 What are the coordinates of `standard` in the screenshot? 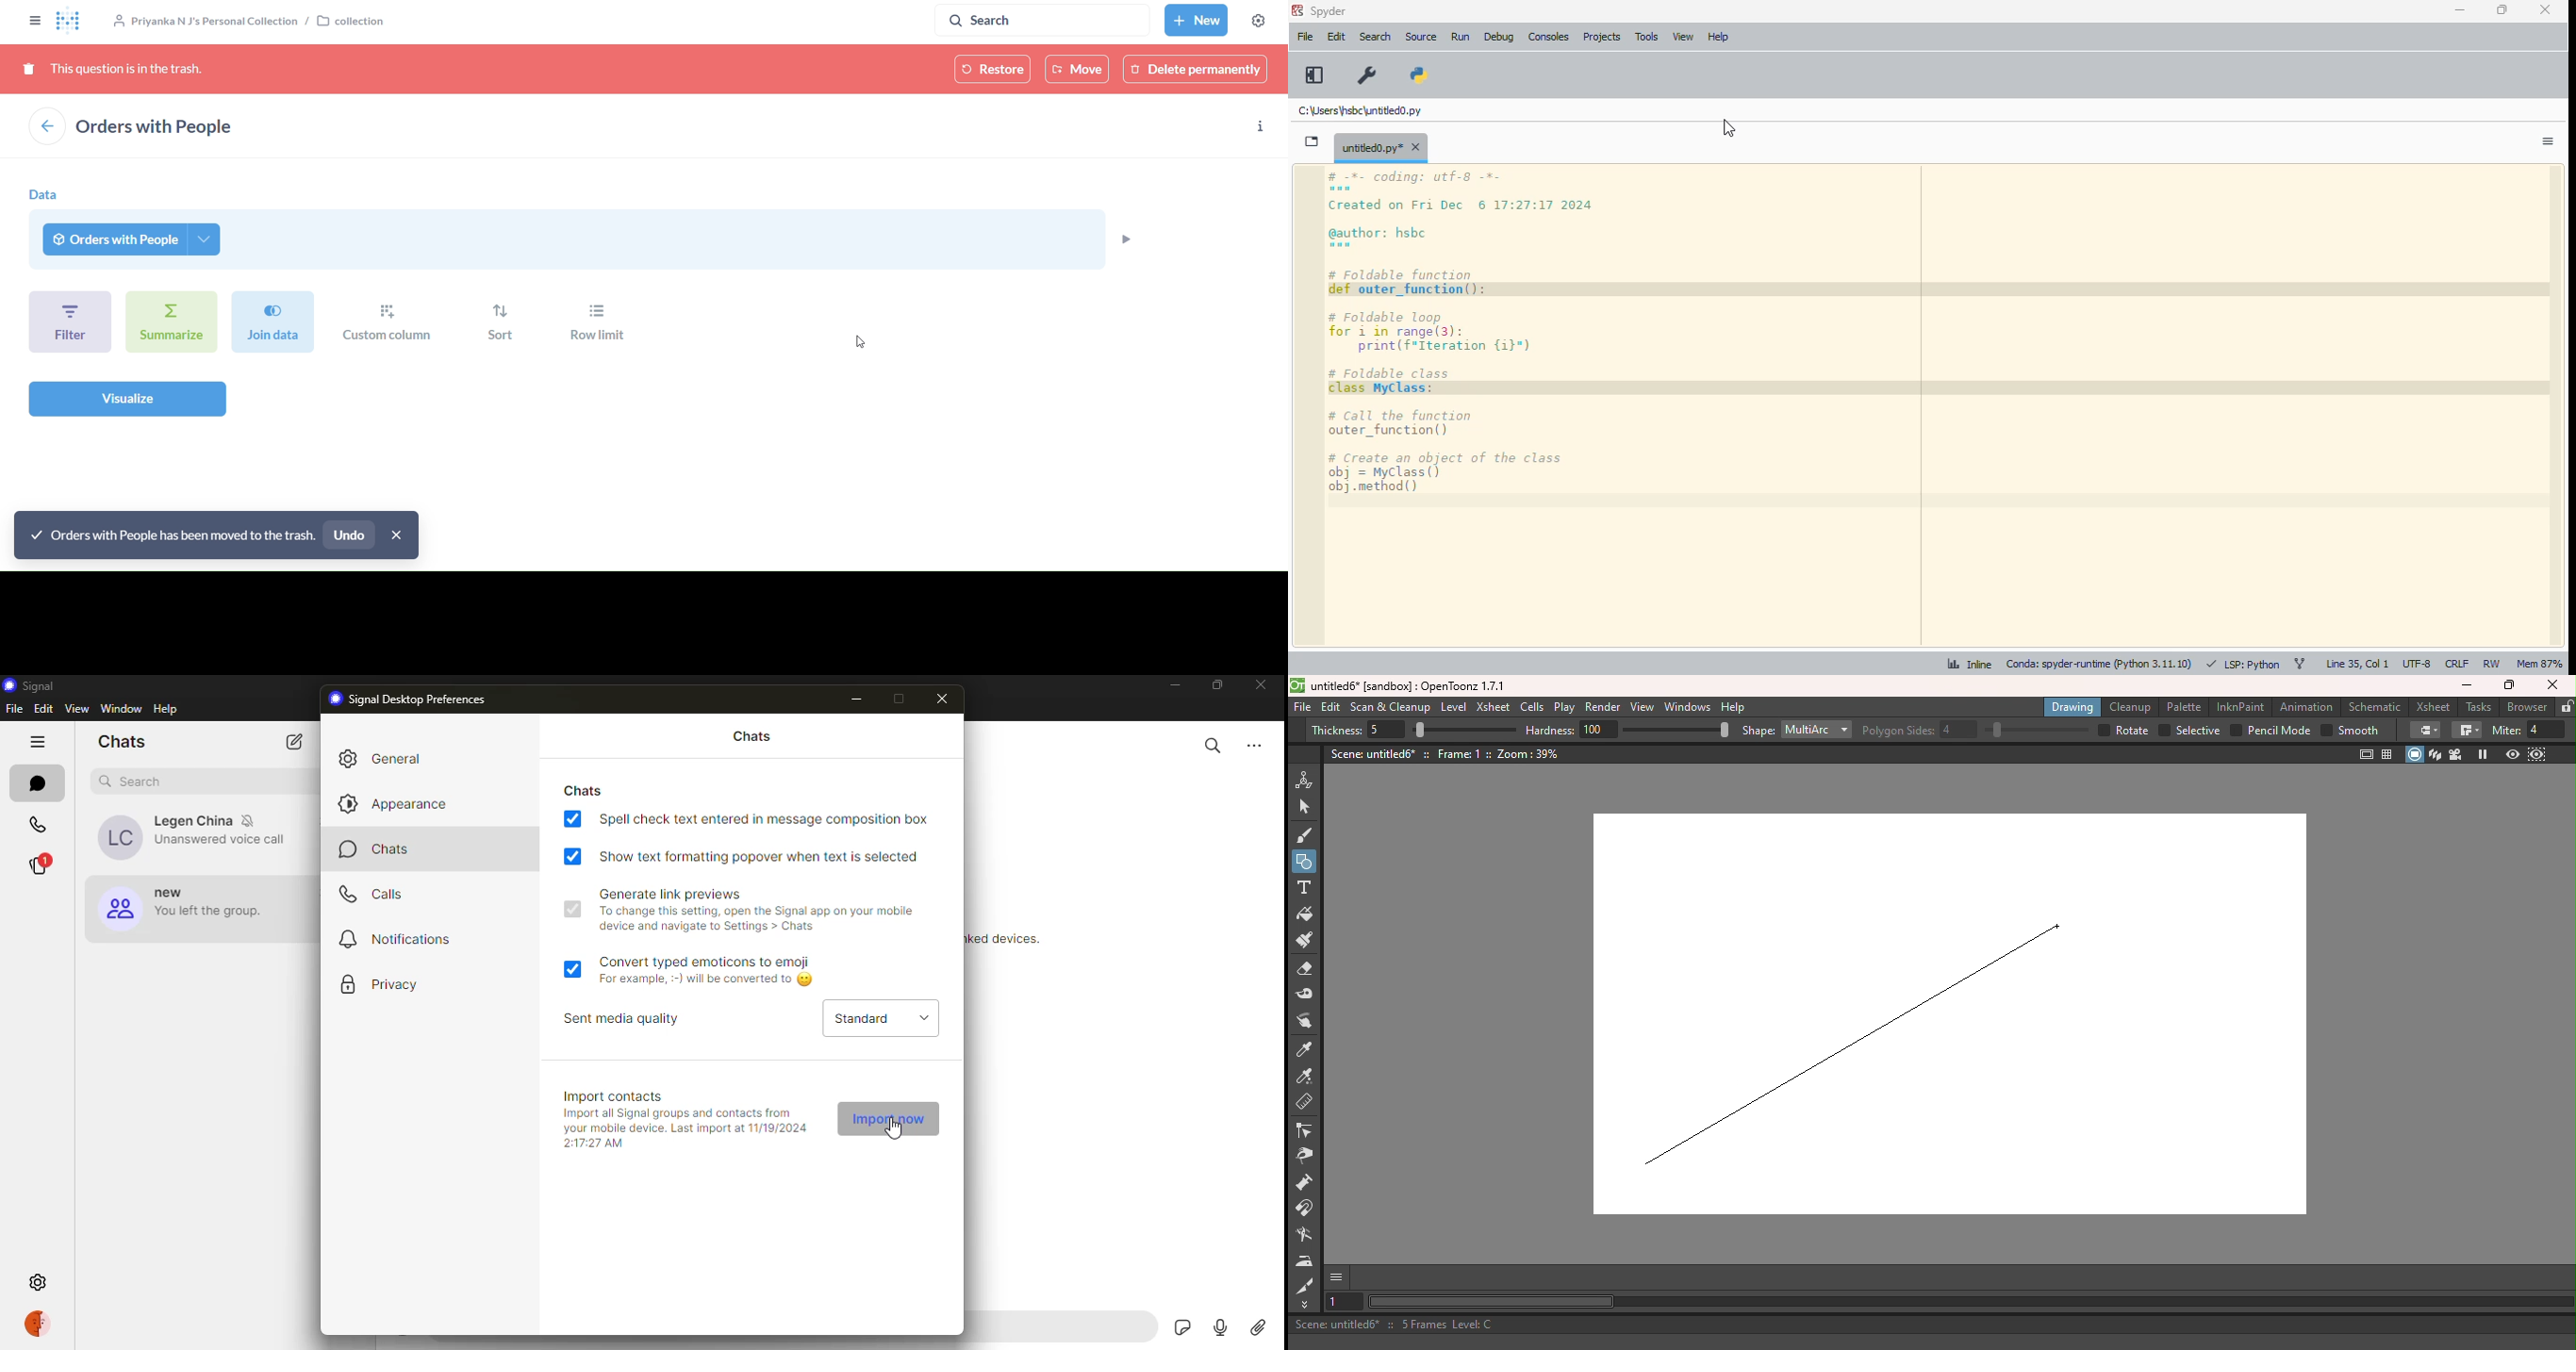 It's located at (856, 1019).